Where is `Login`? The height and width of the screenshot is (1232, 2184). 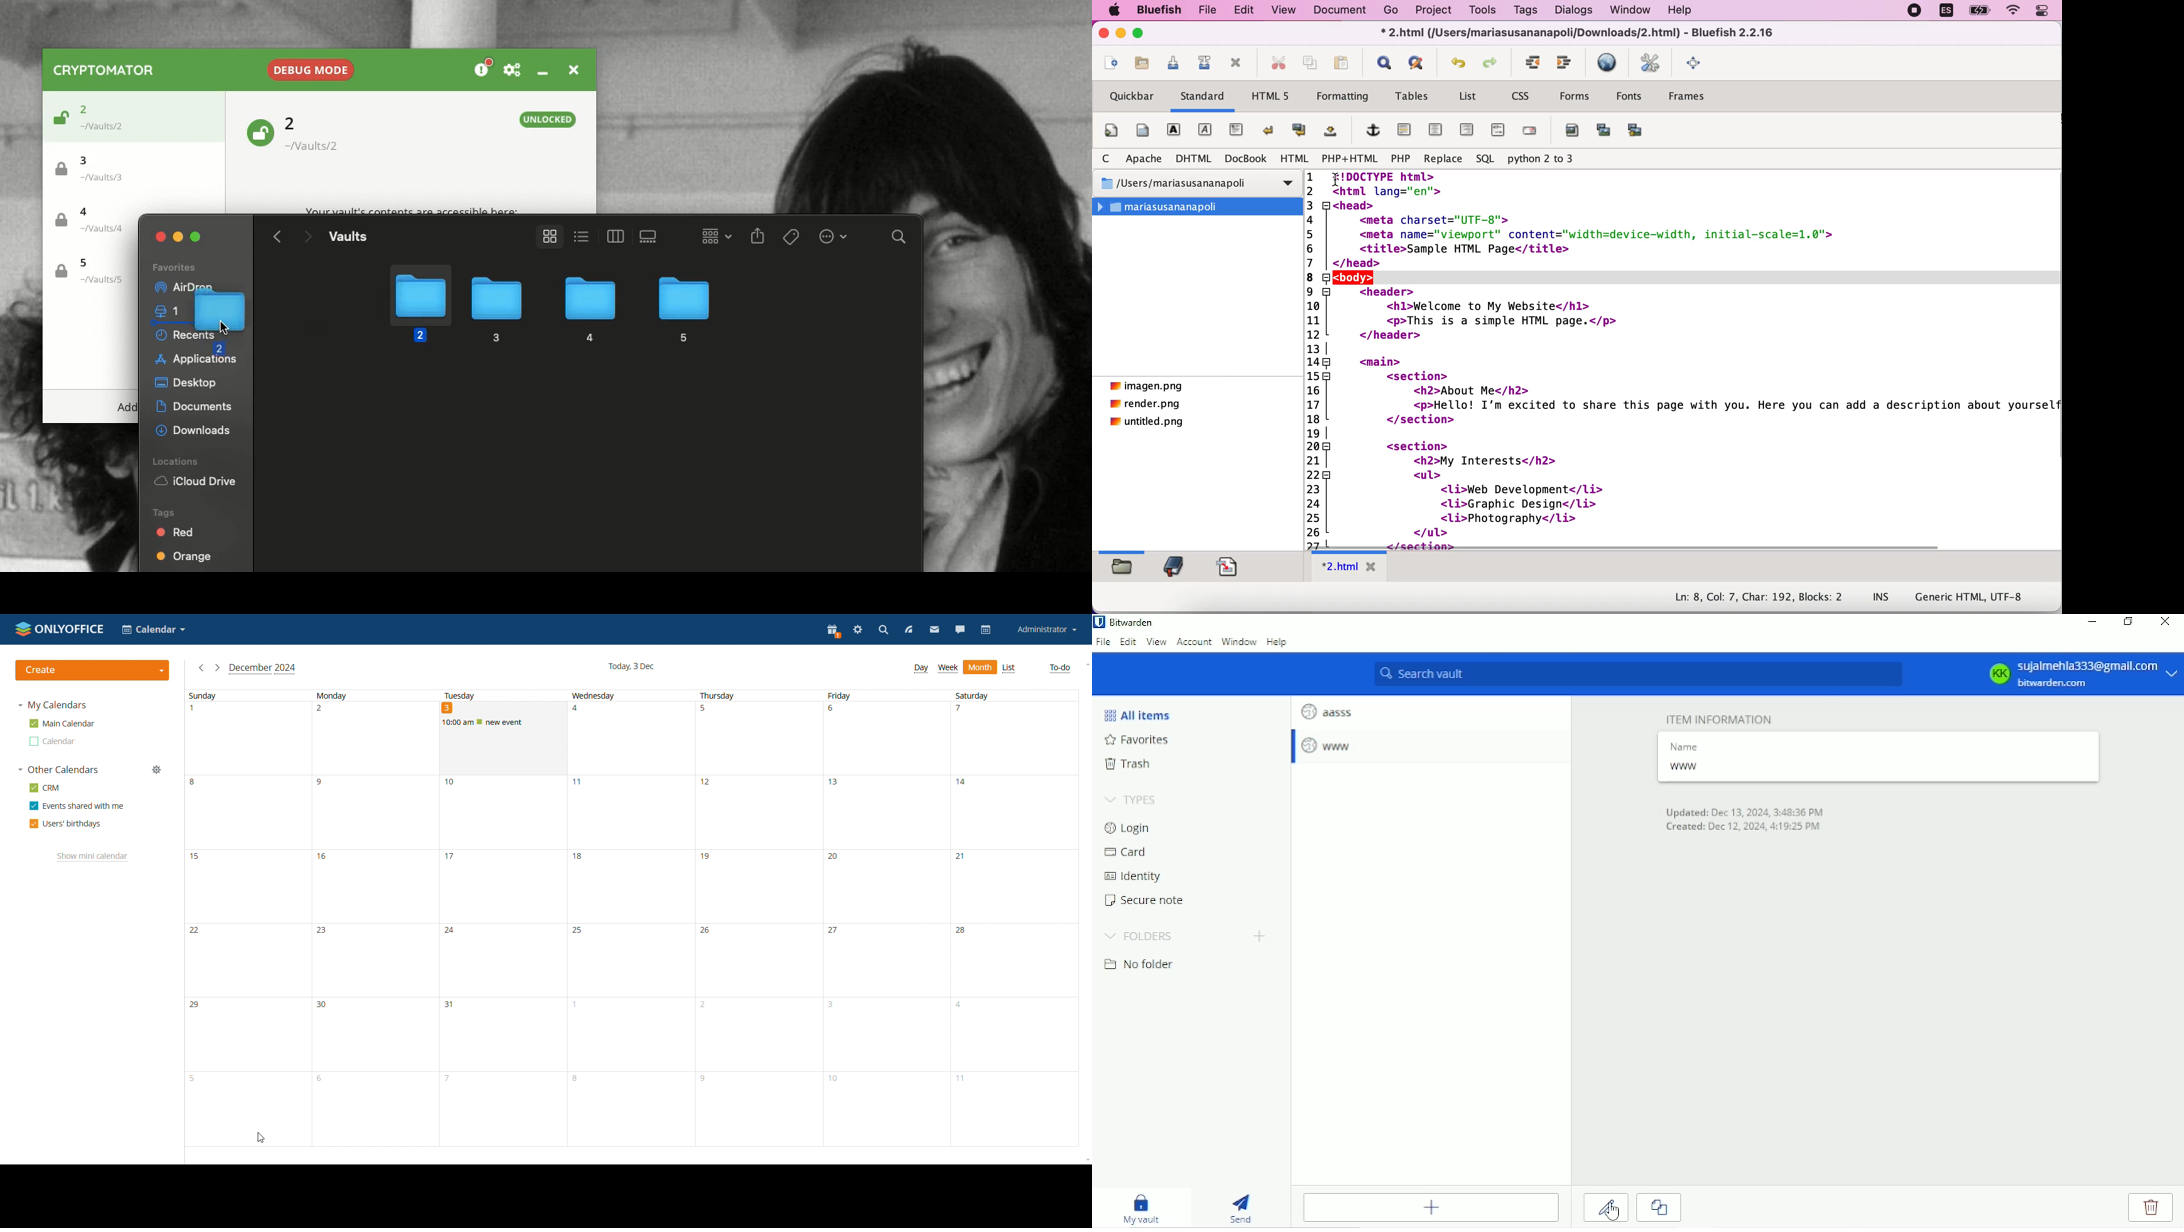 Login is located at coordinates (1127, 828).